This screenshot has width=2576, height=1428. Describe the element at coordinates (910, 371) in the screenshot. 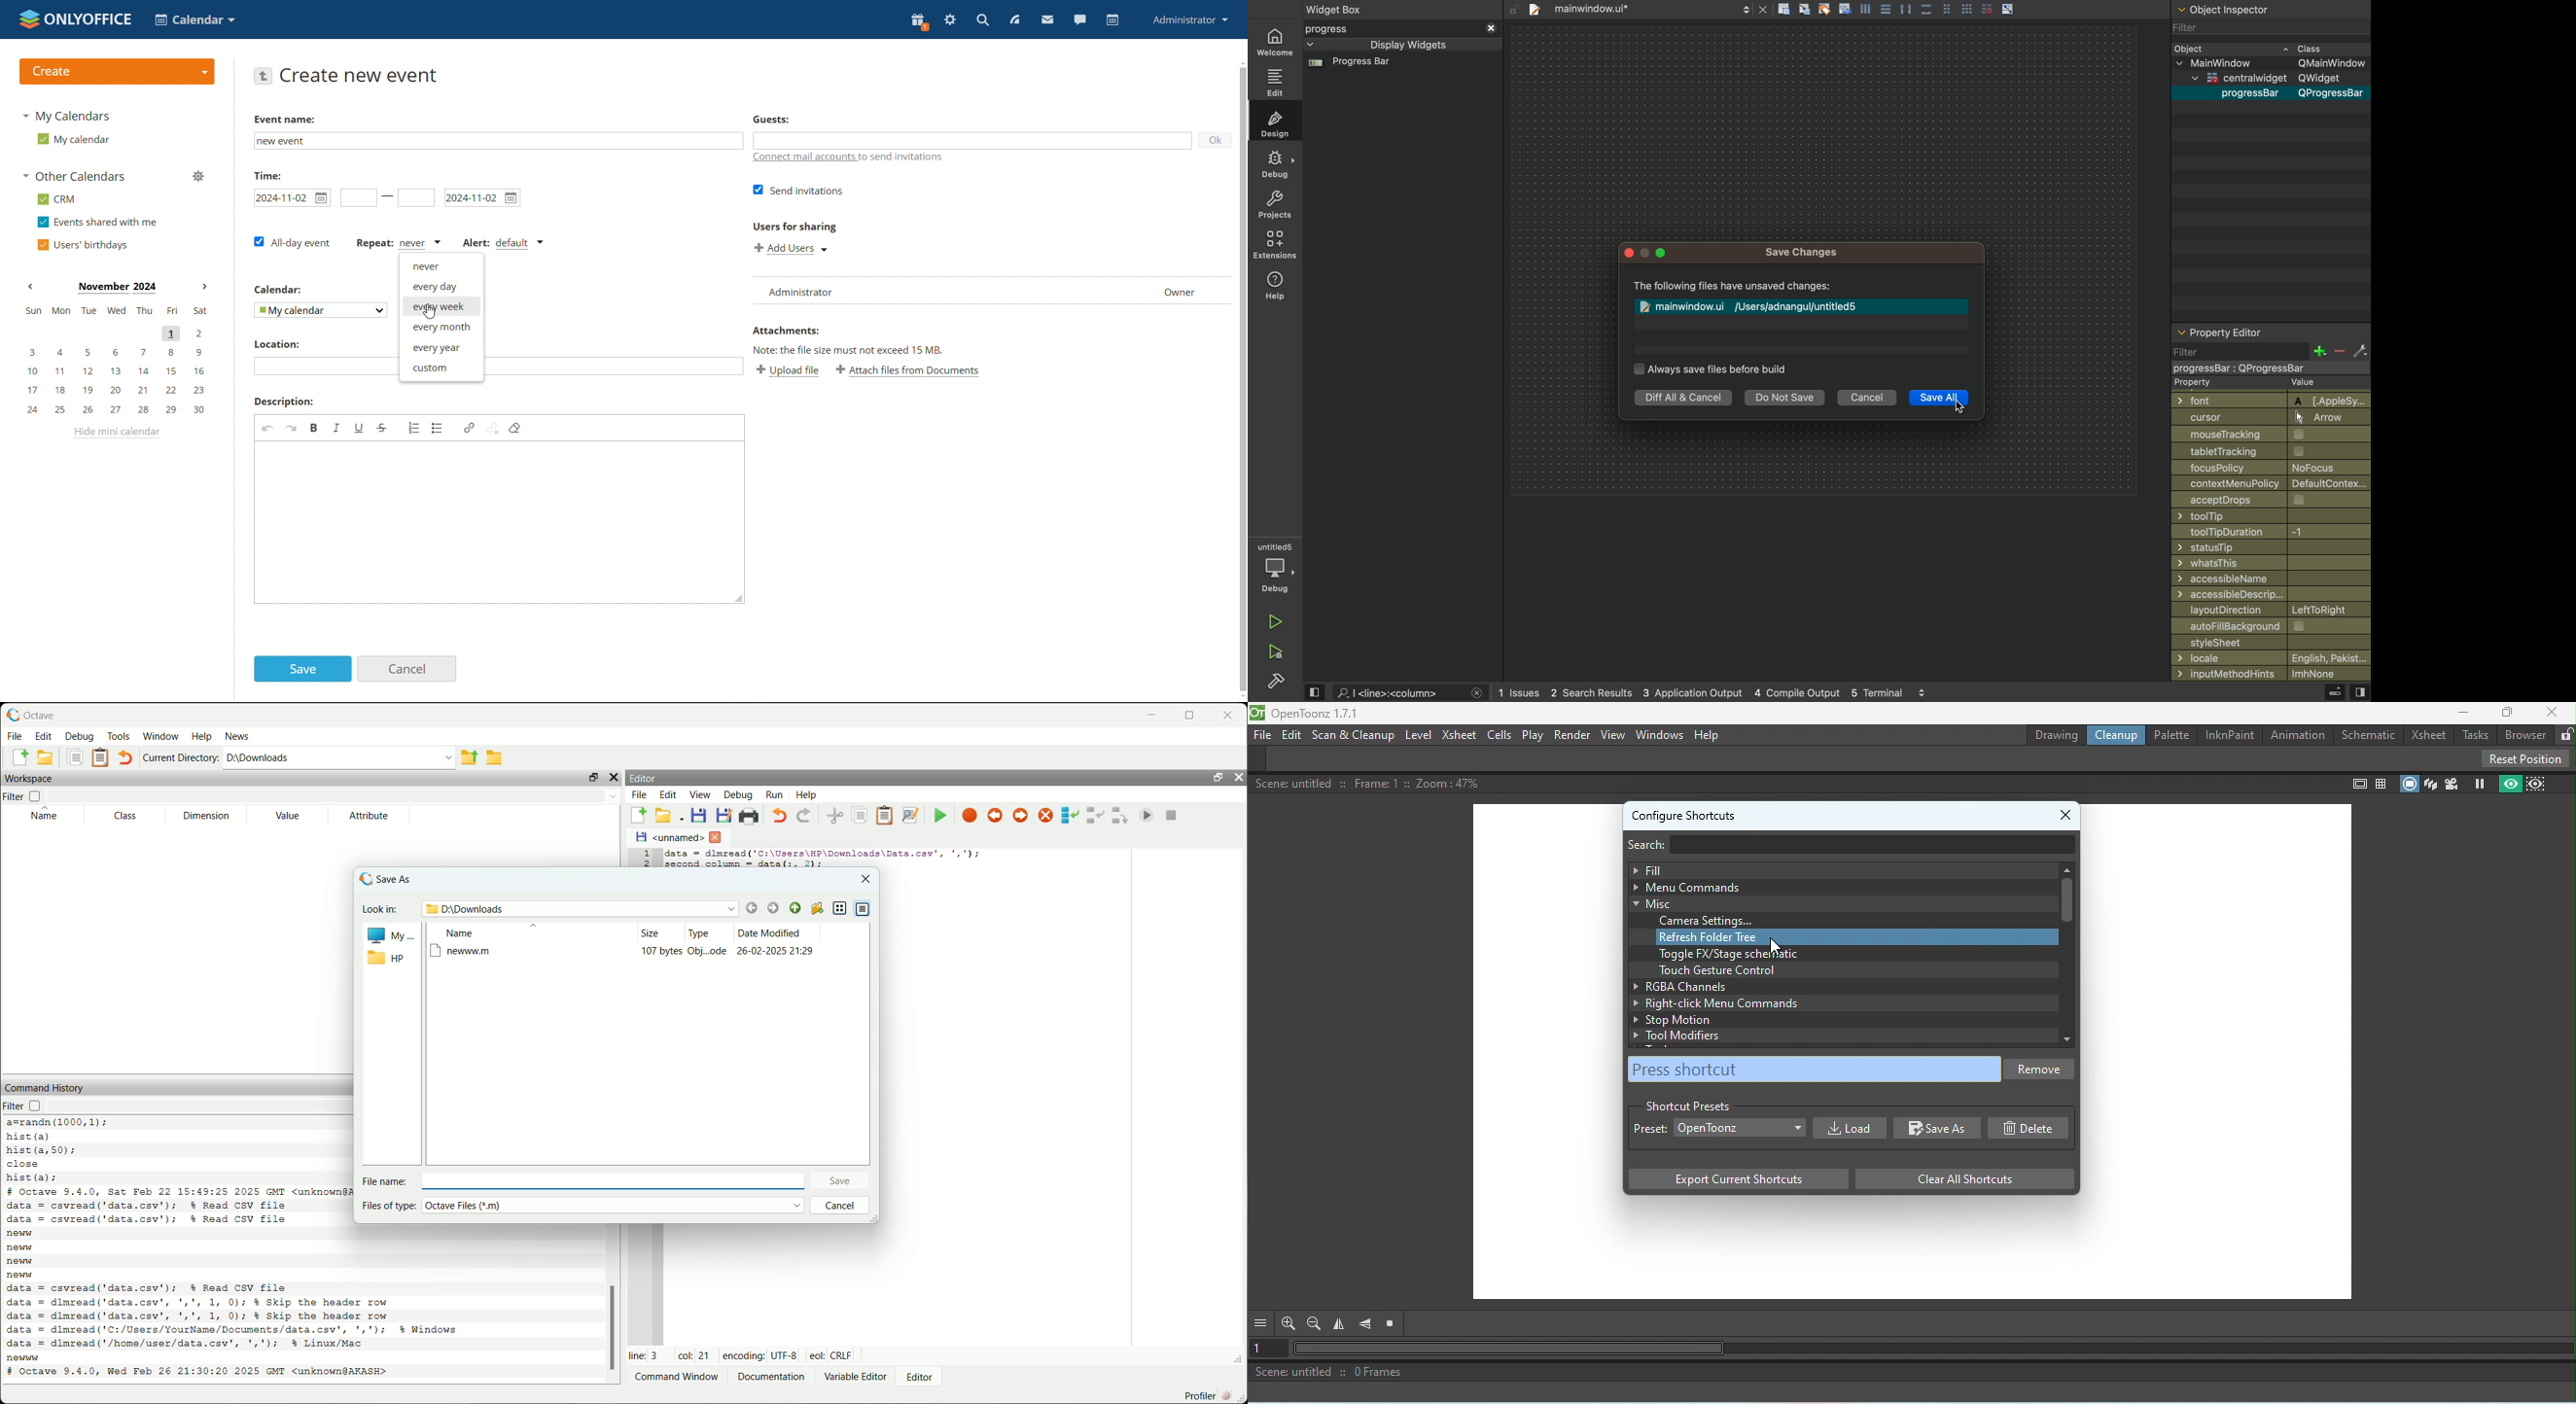

I see `attach files from documents` at that location.